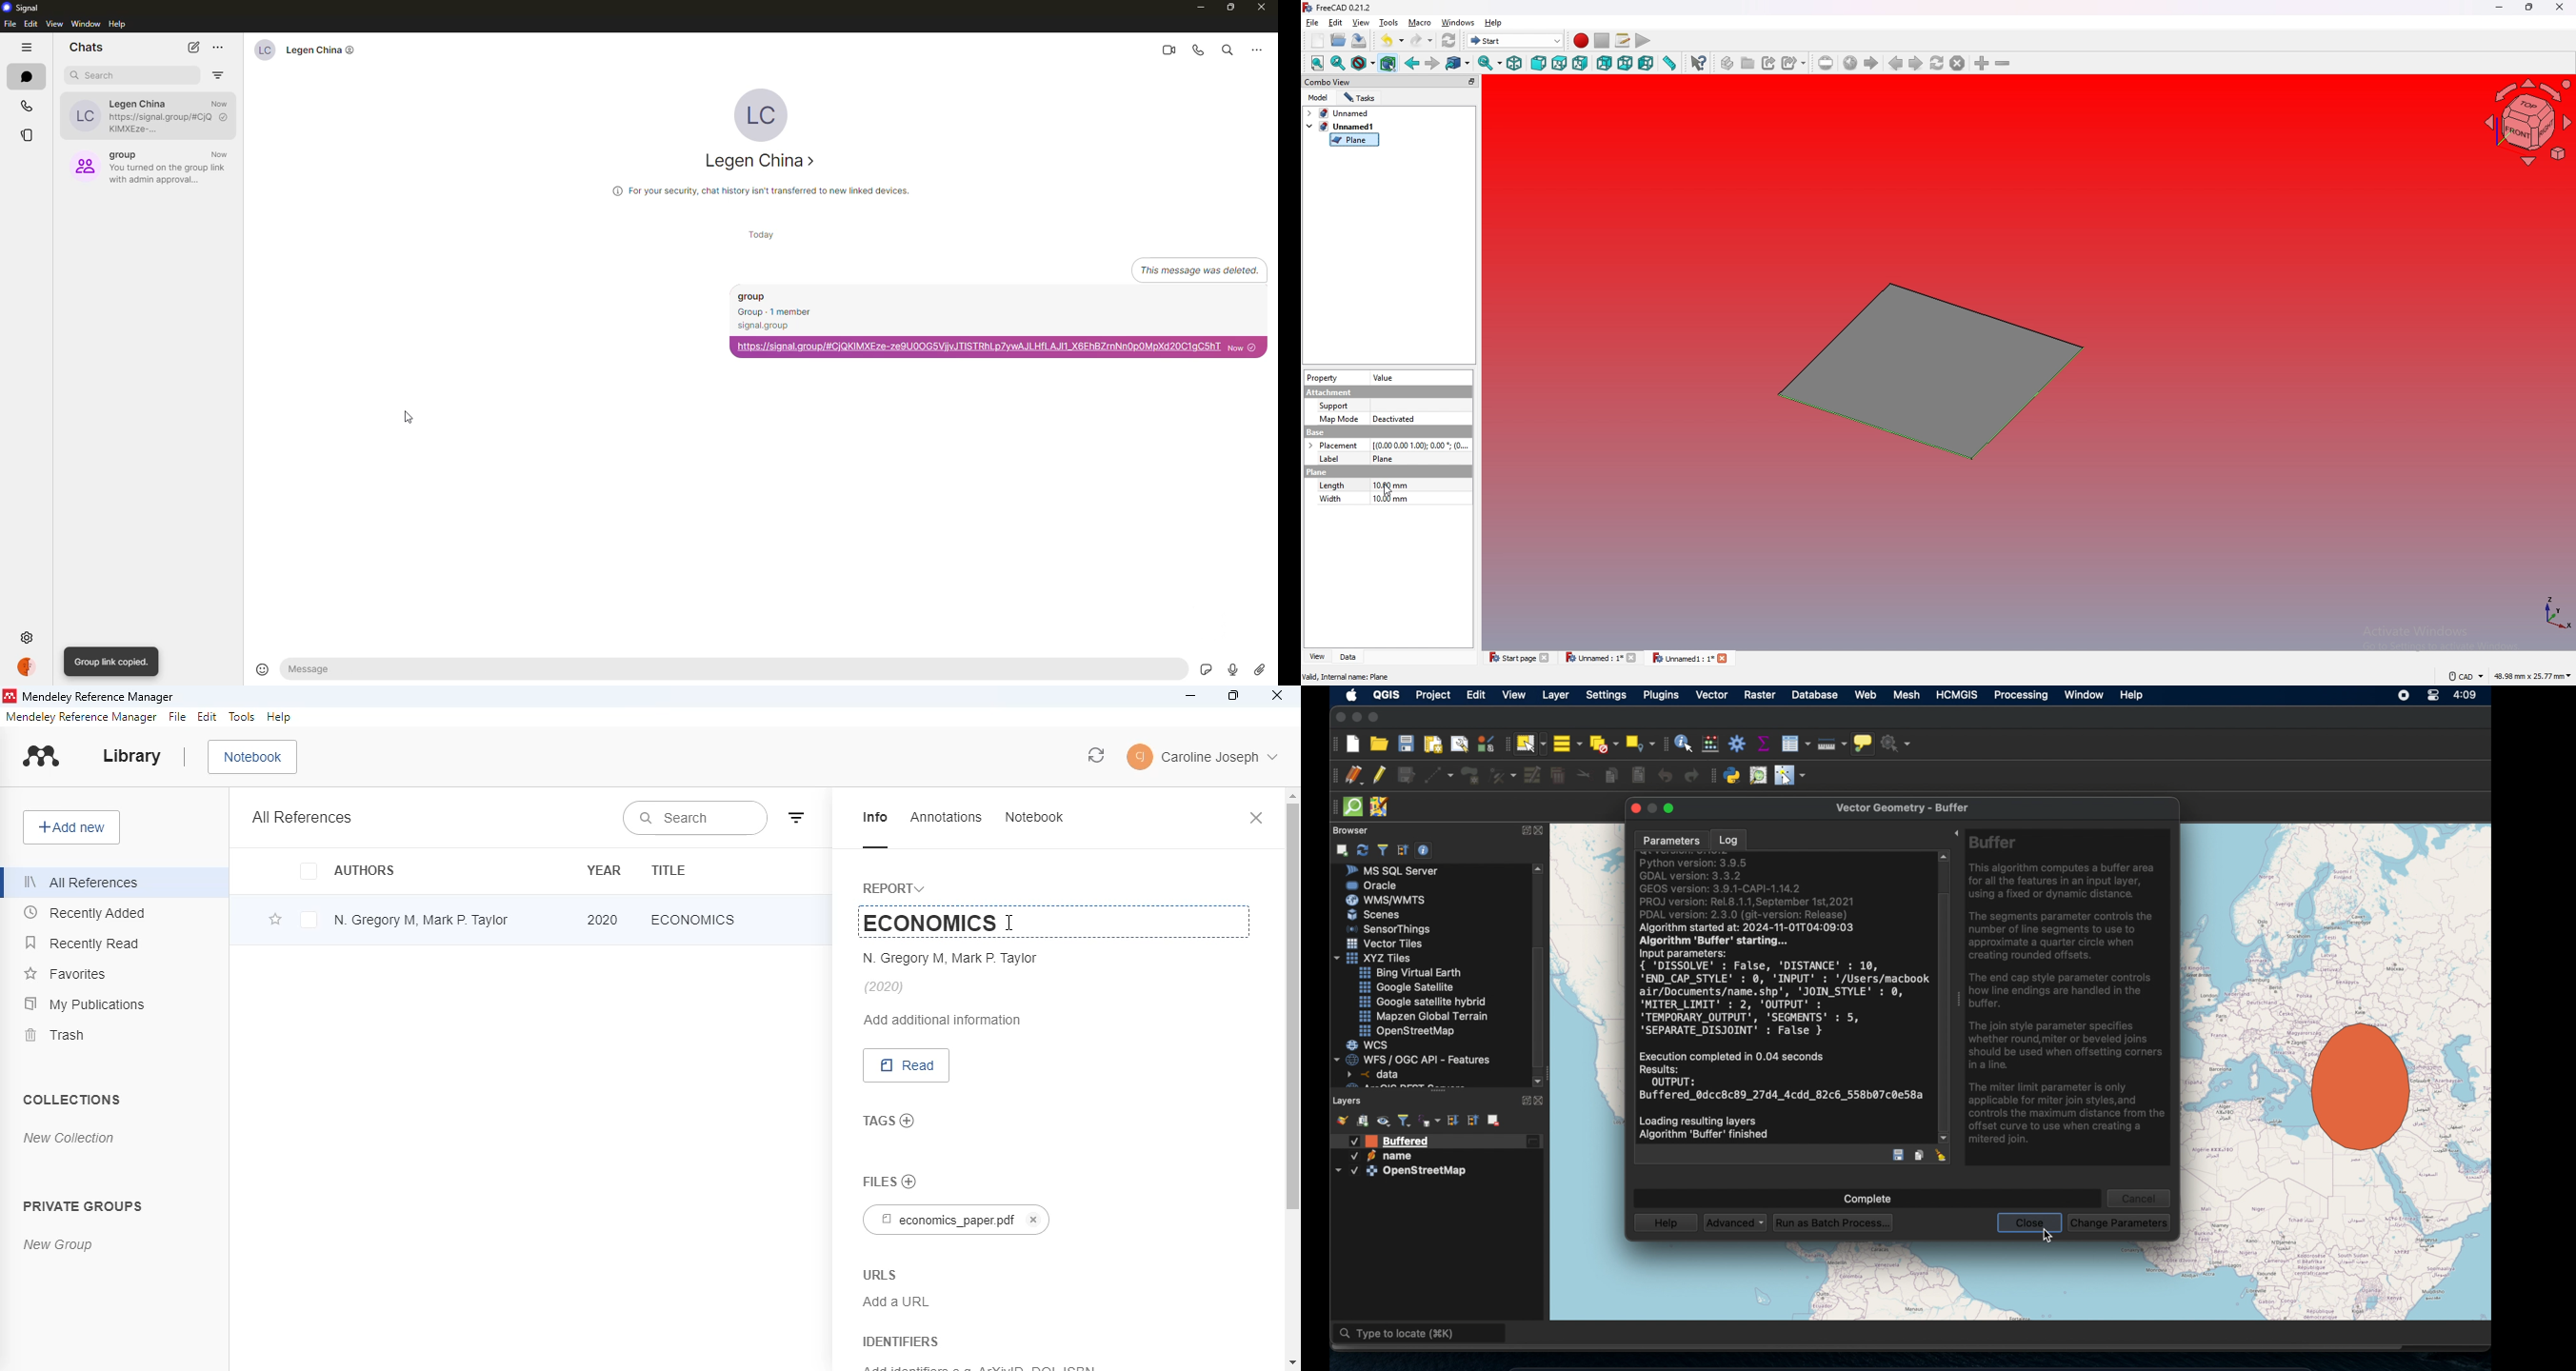 The width and height of the screenshot is (2576, 1372). Describe the element at coordinates (1866, 1195) in the screenshot. I see `complete` at that location.